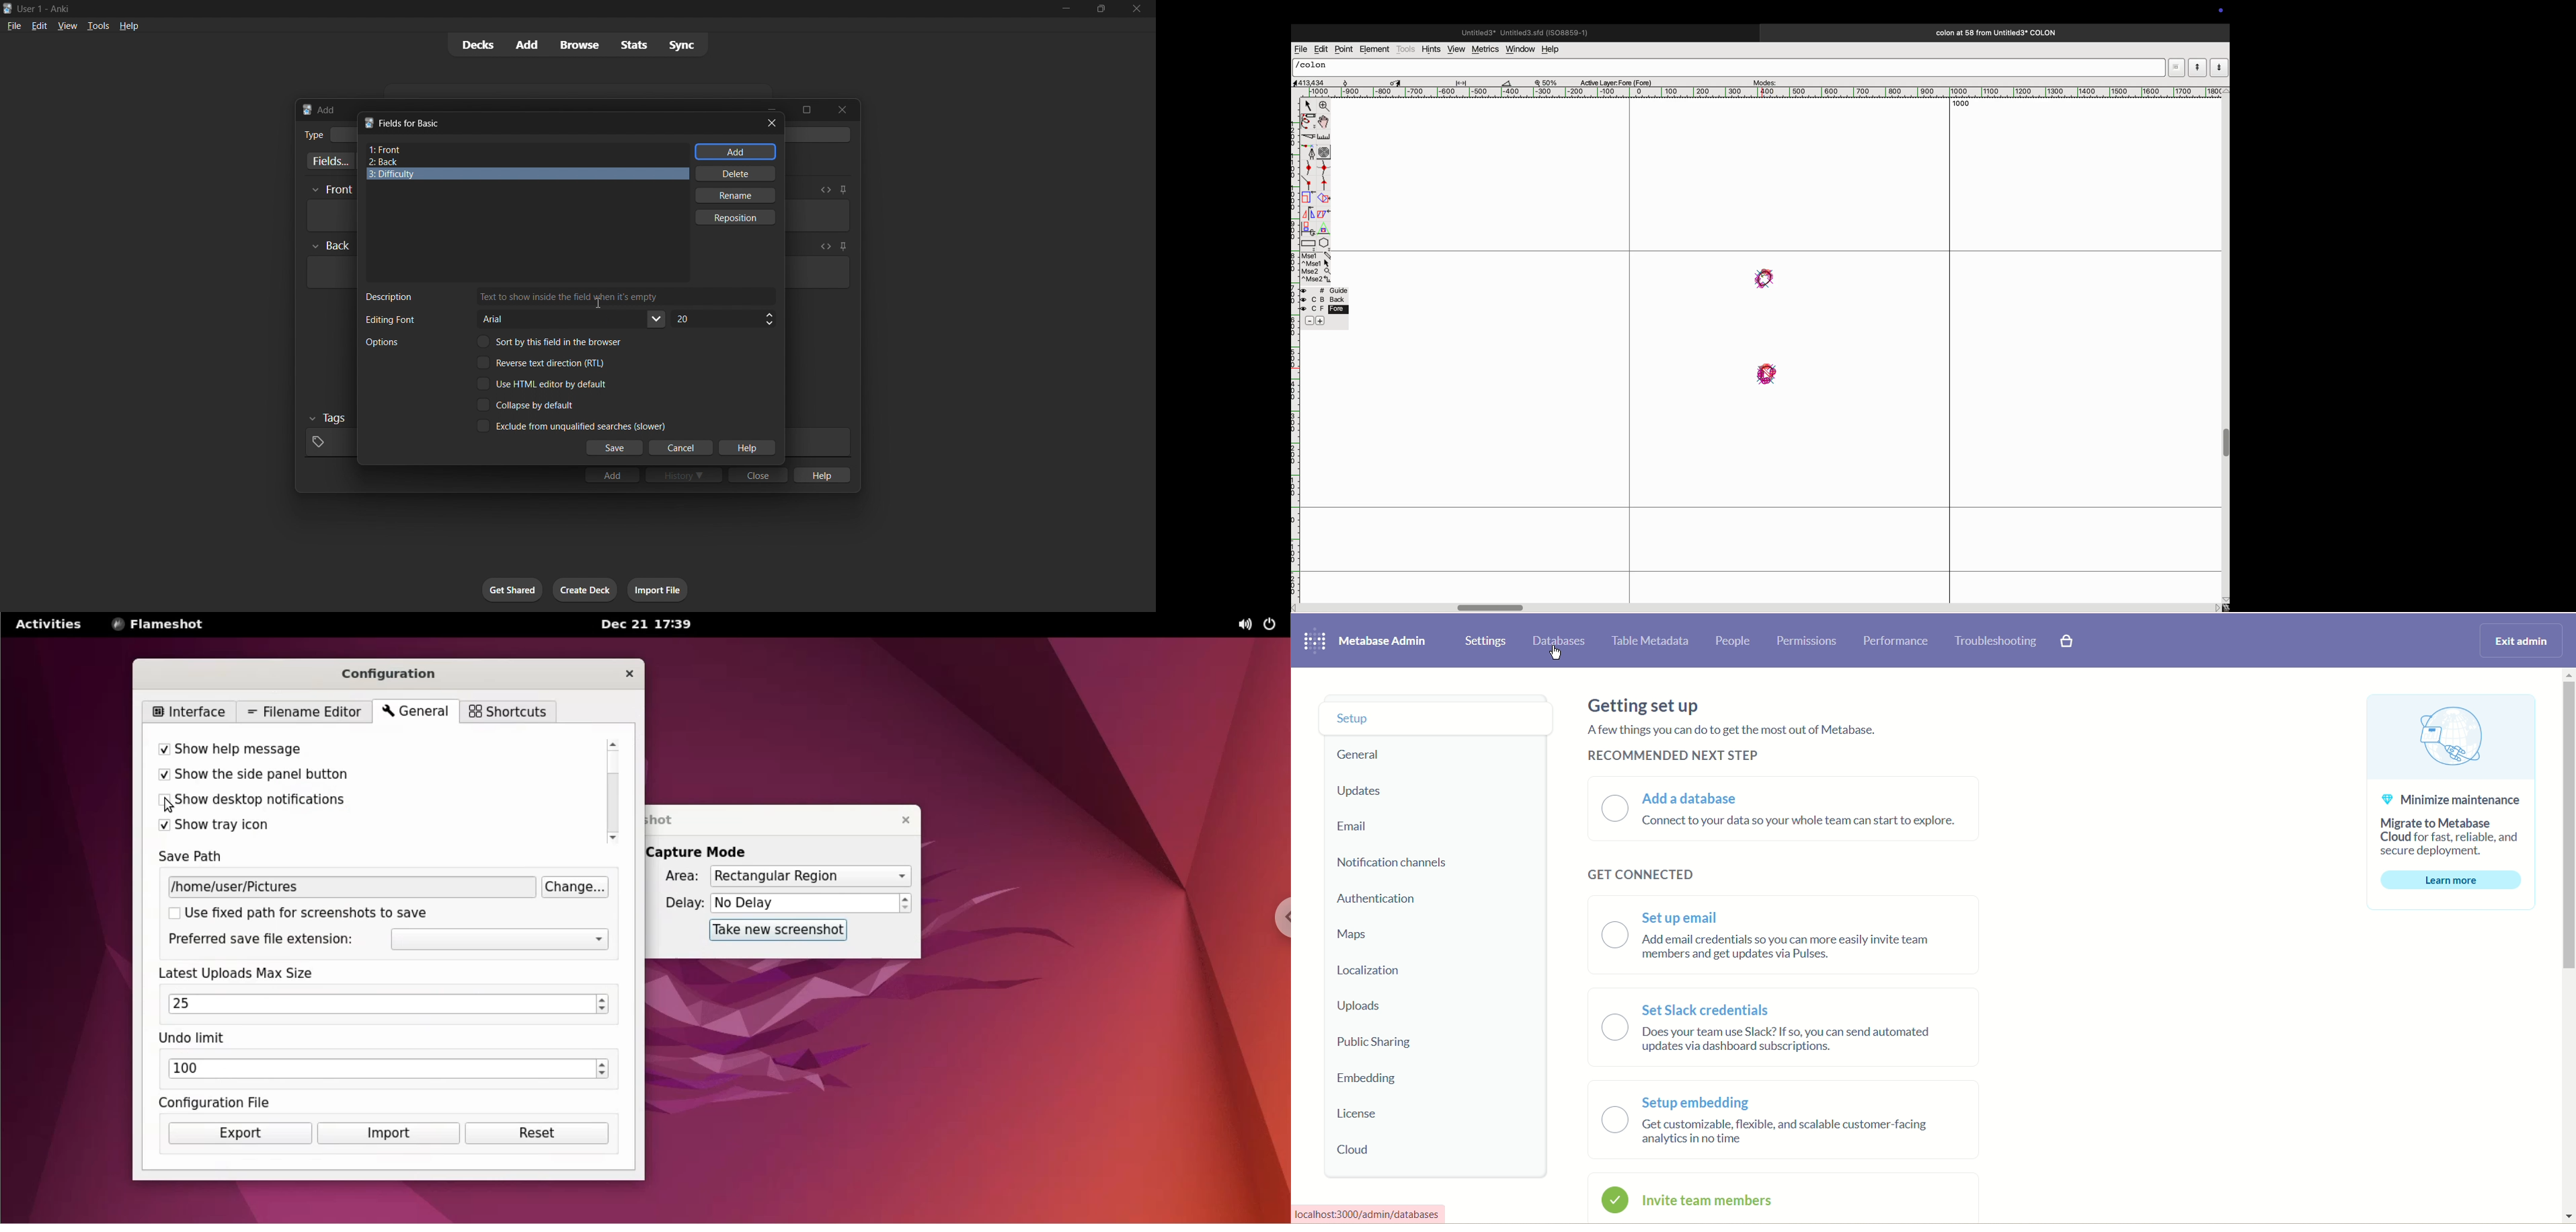 Image resolution: width=2576 pixels, height=1232 pixels. What do you see at coordinates (528, 174) in the screenshot?
I see `difficulty field` at bounding box center [528, 174].